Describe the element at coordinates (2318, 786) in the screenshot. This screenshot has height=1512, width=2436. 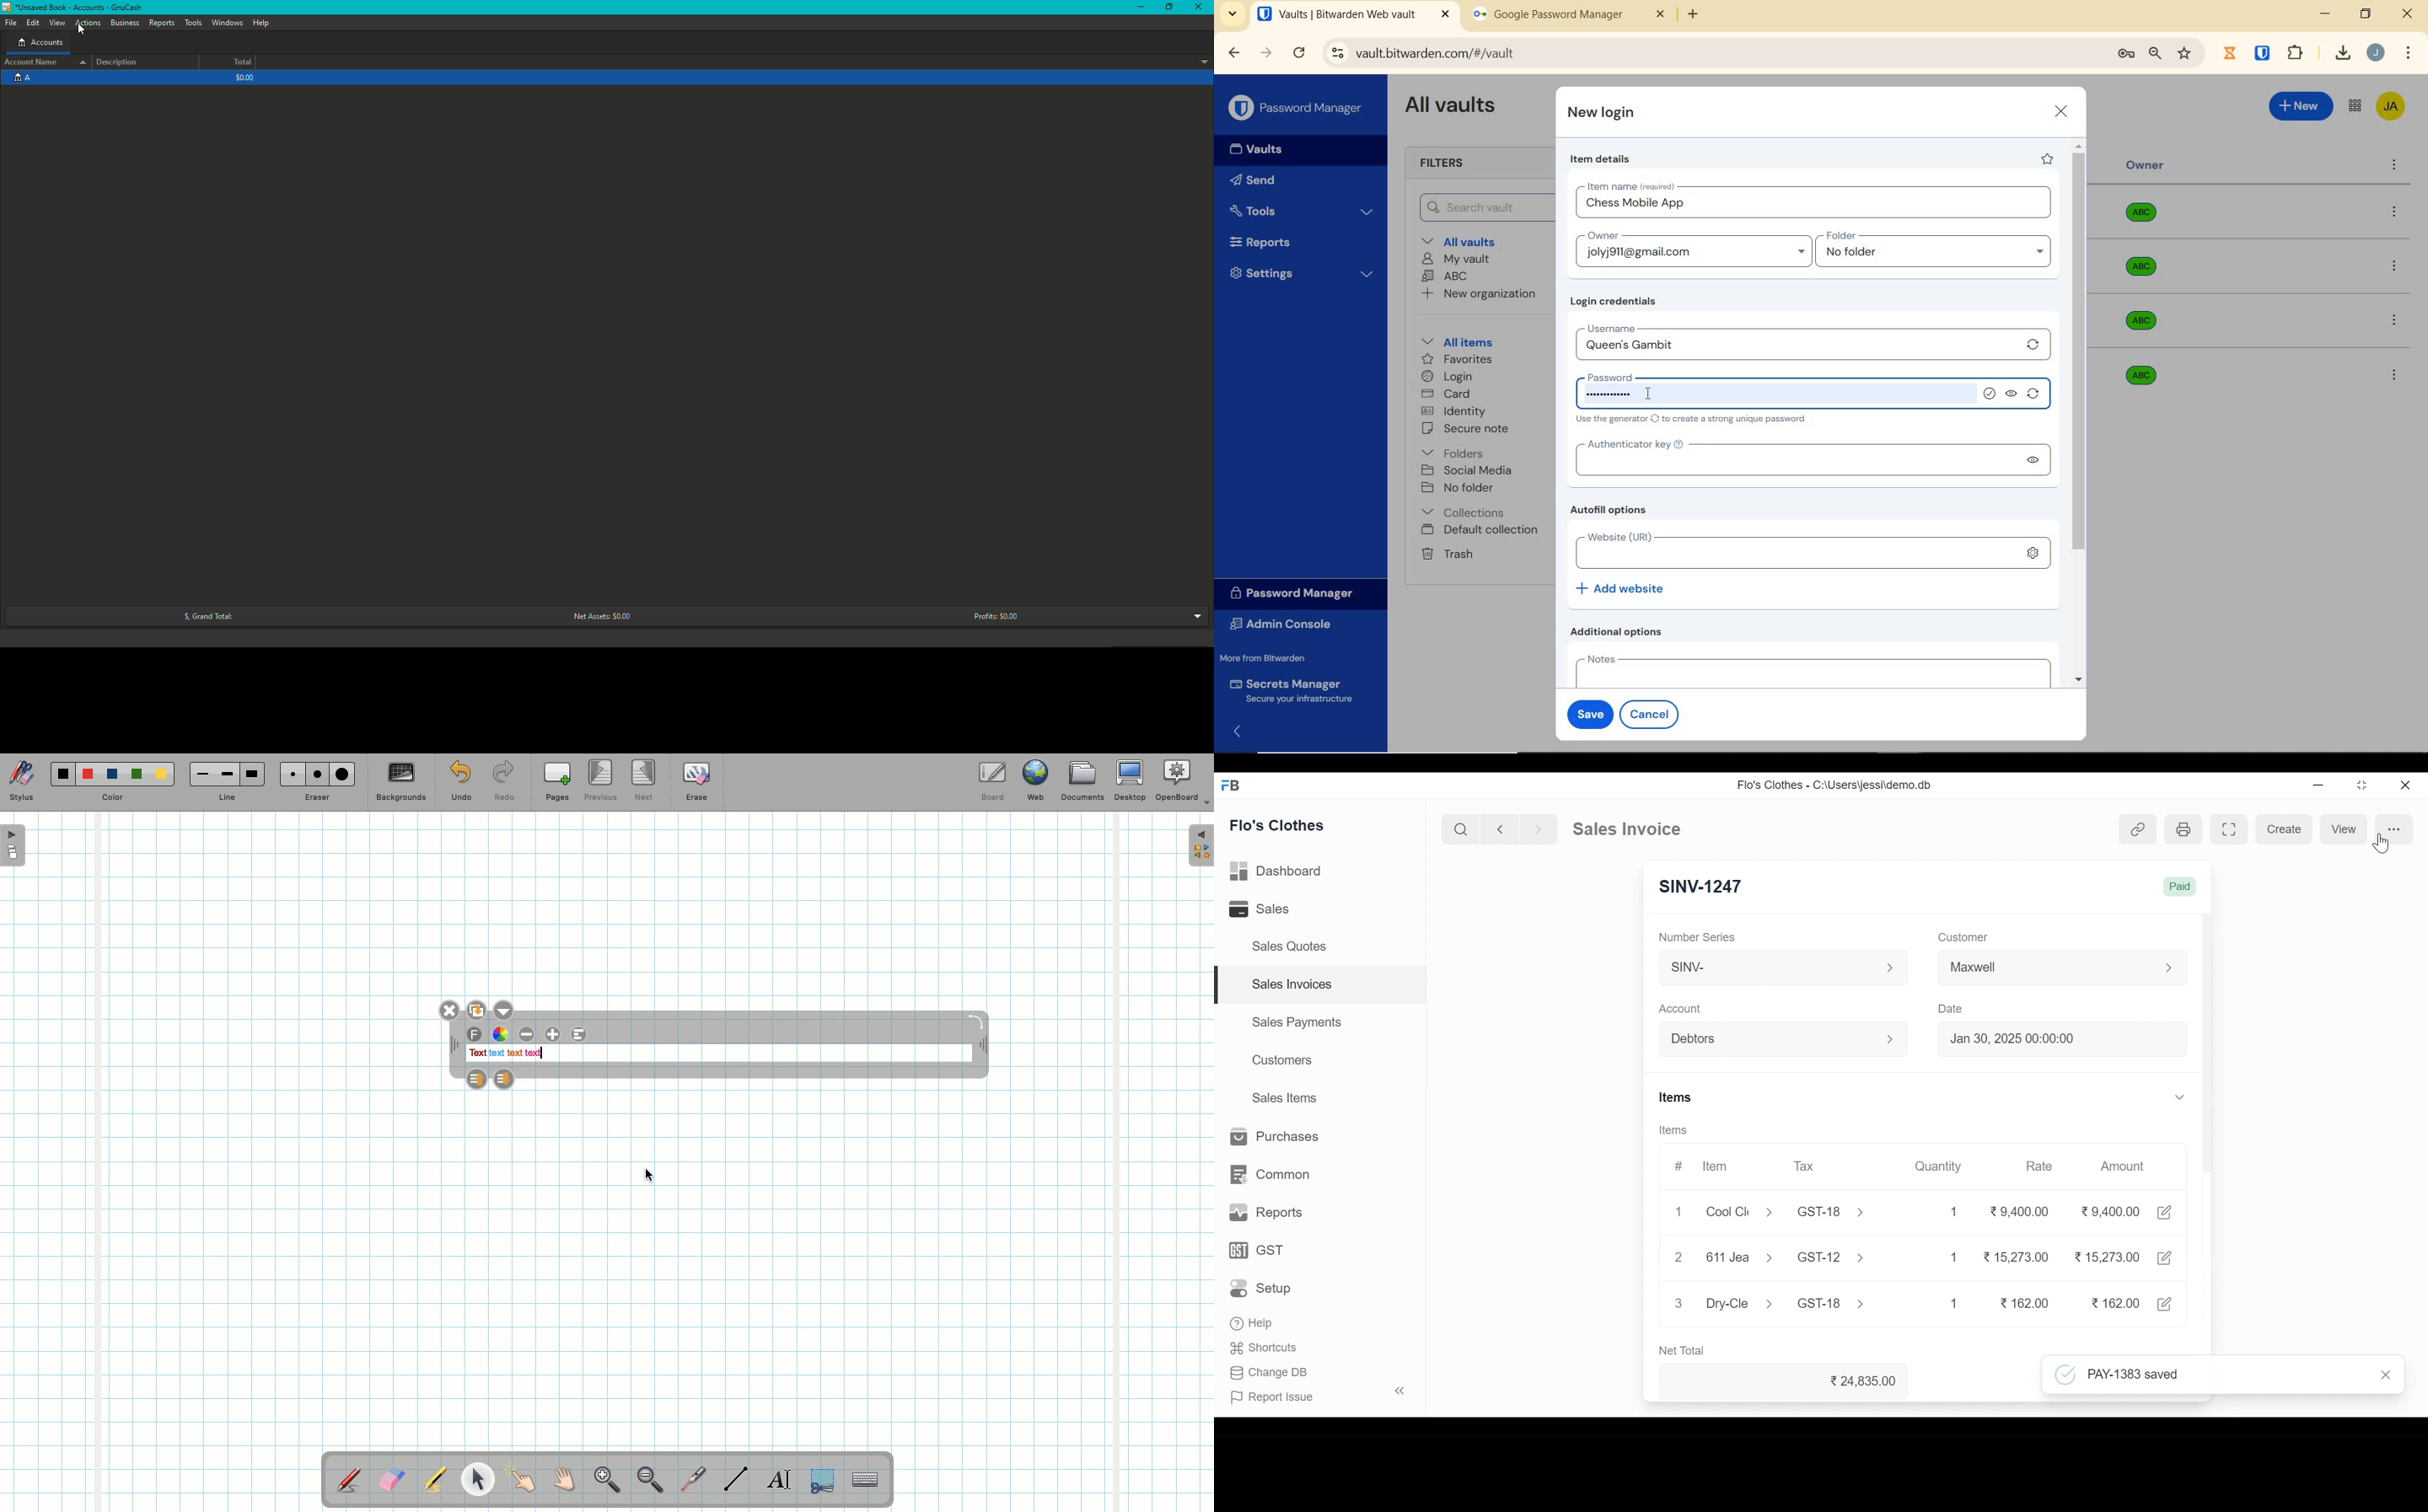
I see `Minimize` at that location.